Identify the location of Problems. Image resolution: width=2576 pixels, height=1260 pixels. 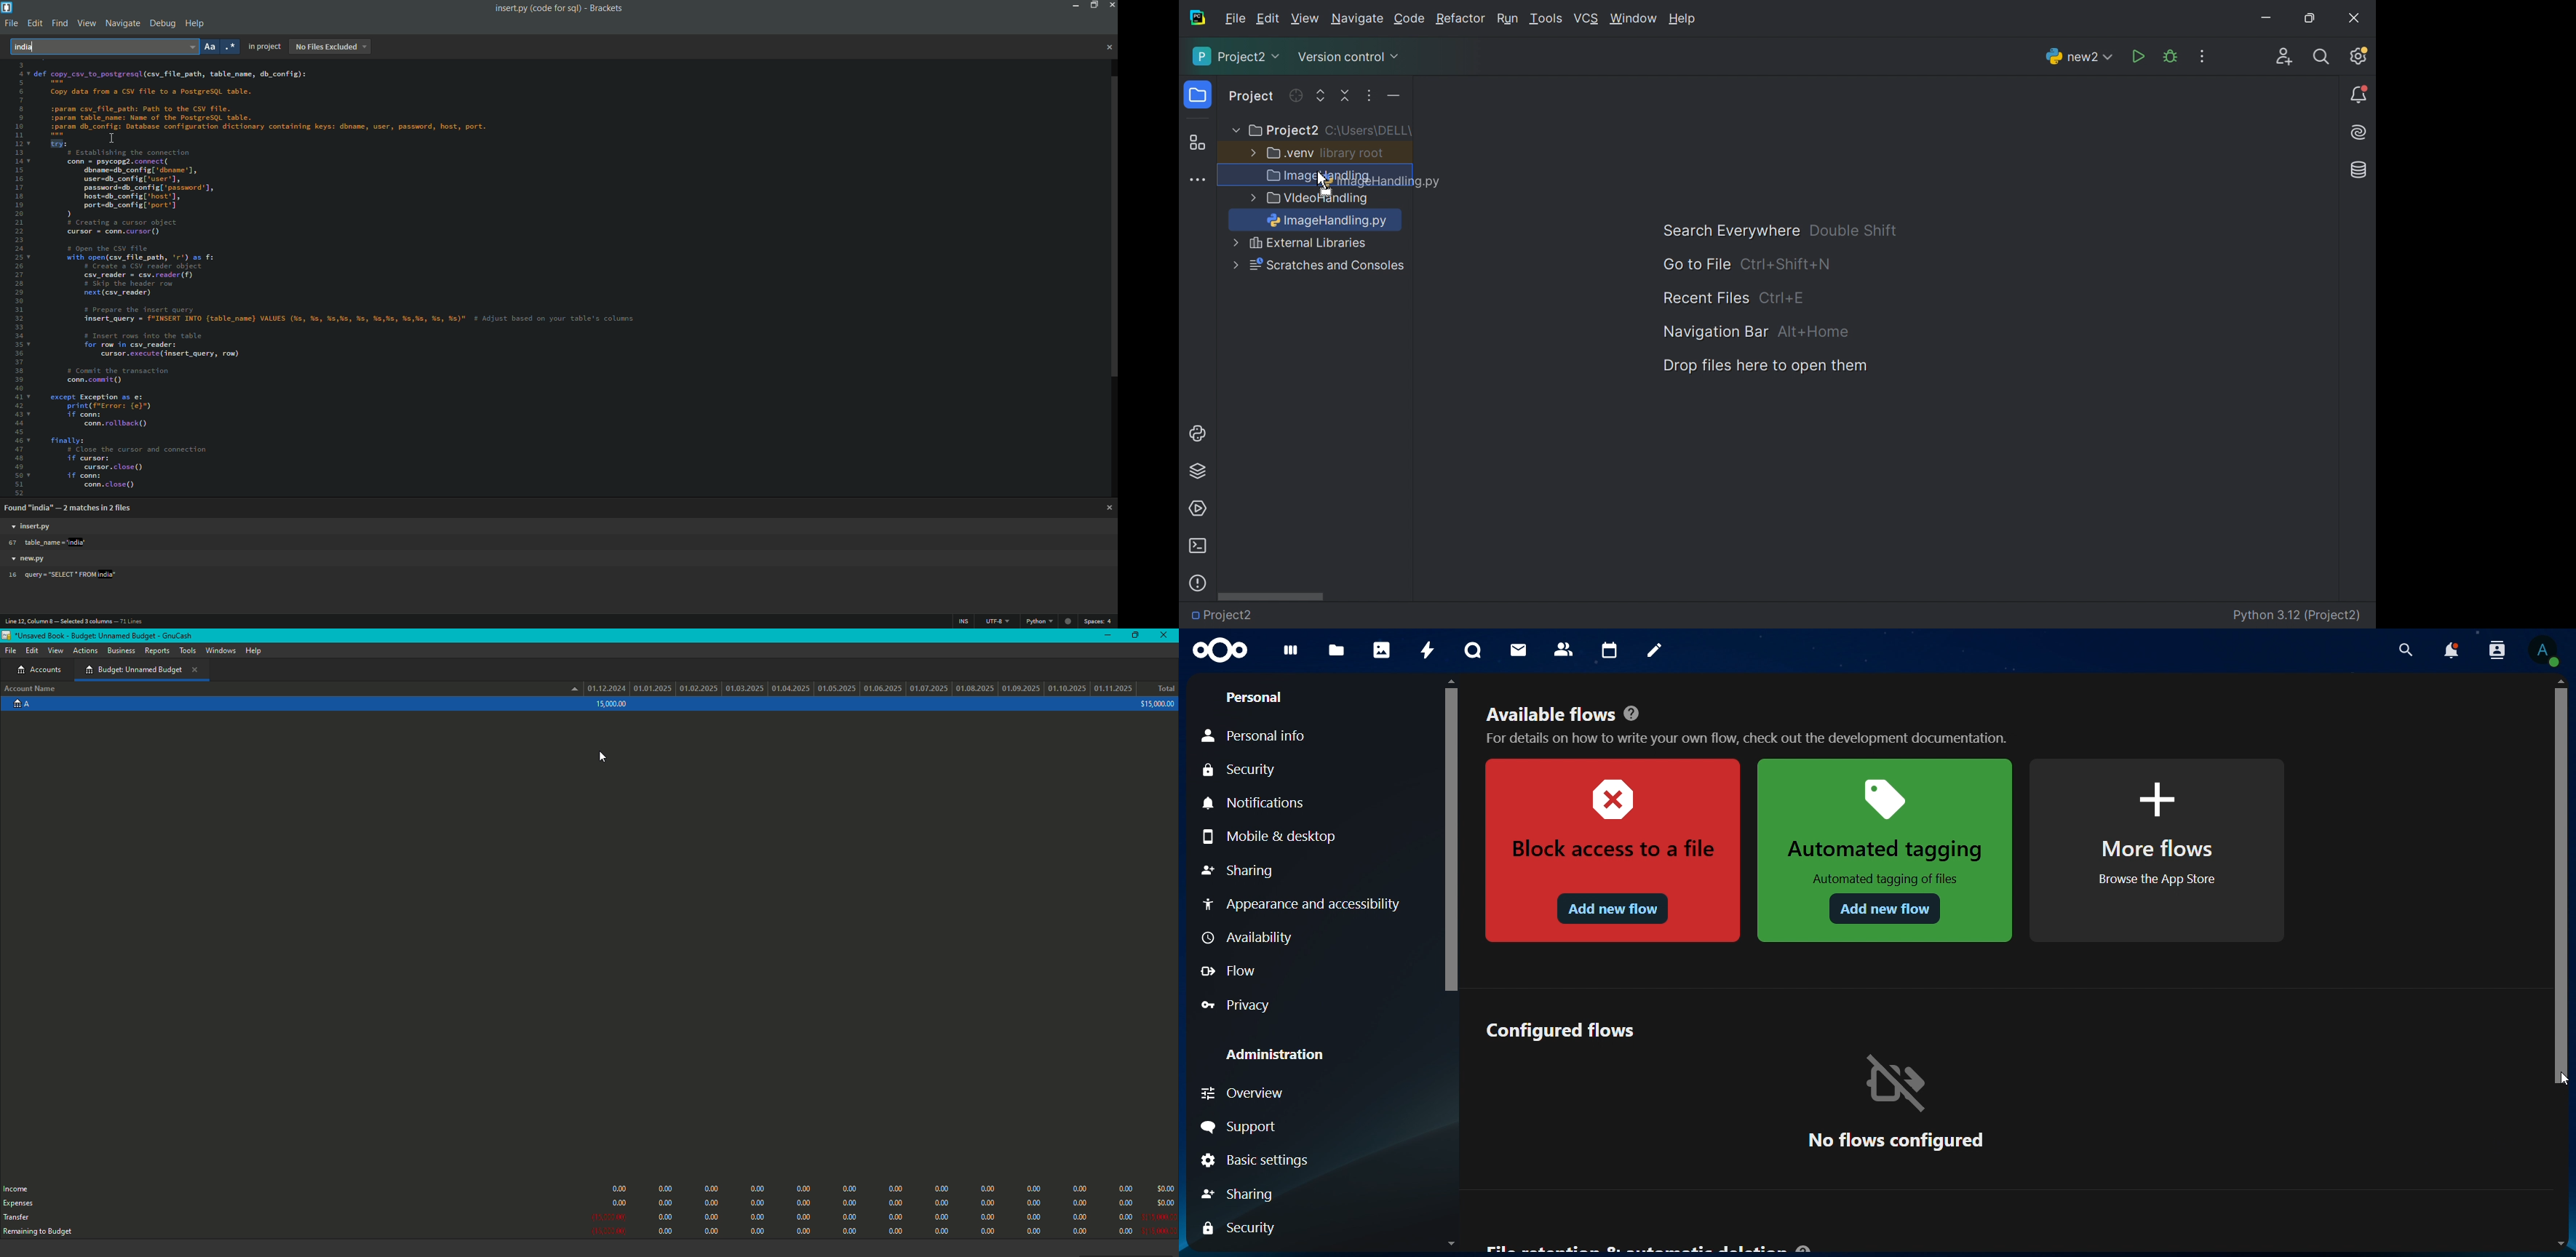
(1198, 583).